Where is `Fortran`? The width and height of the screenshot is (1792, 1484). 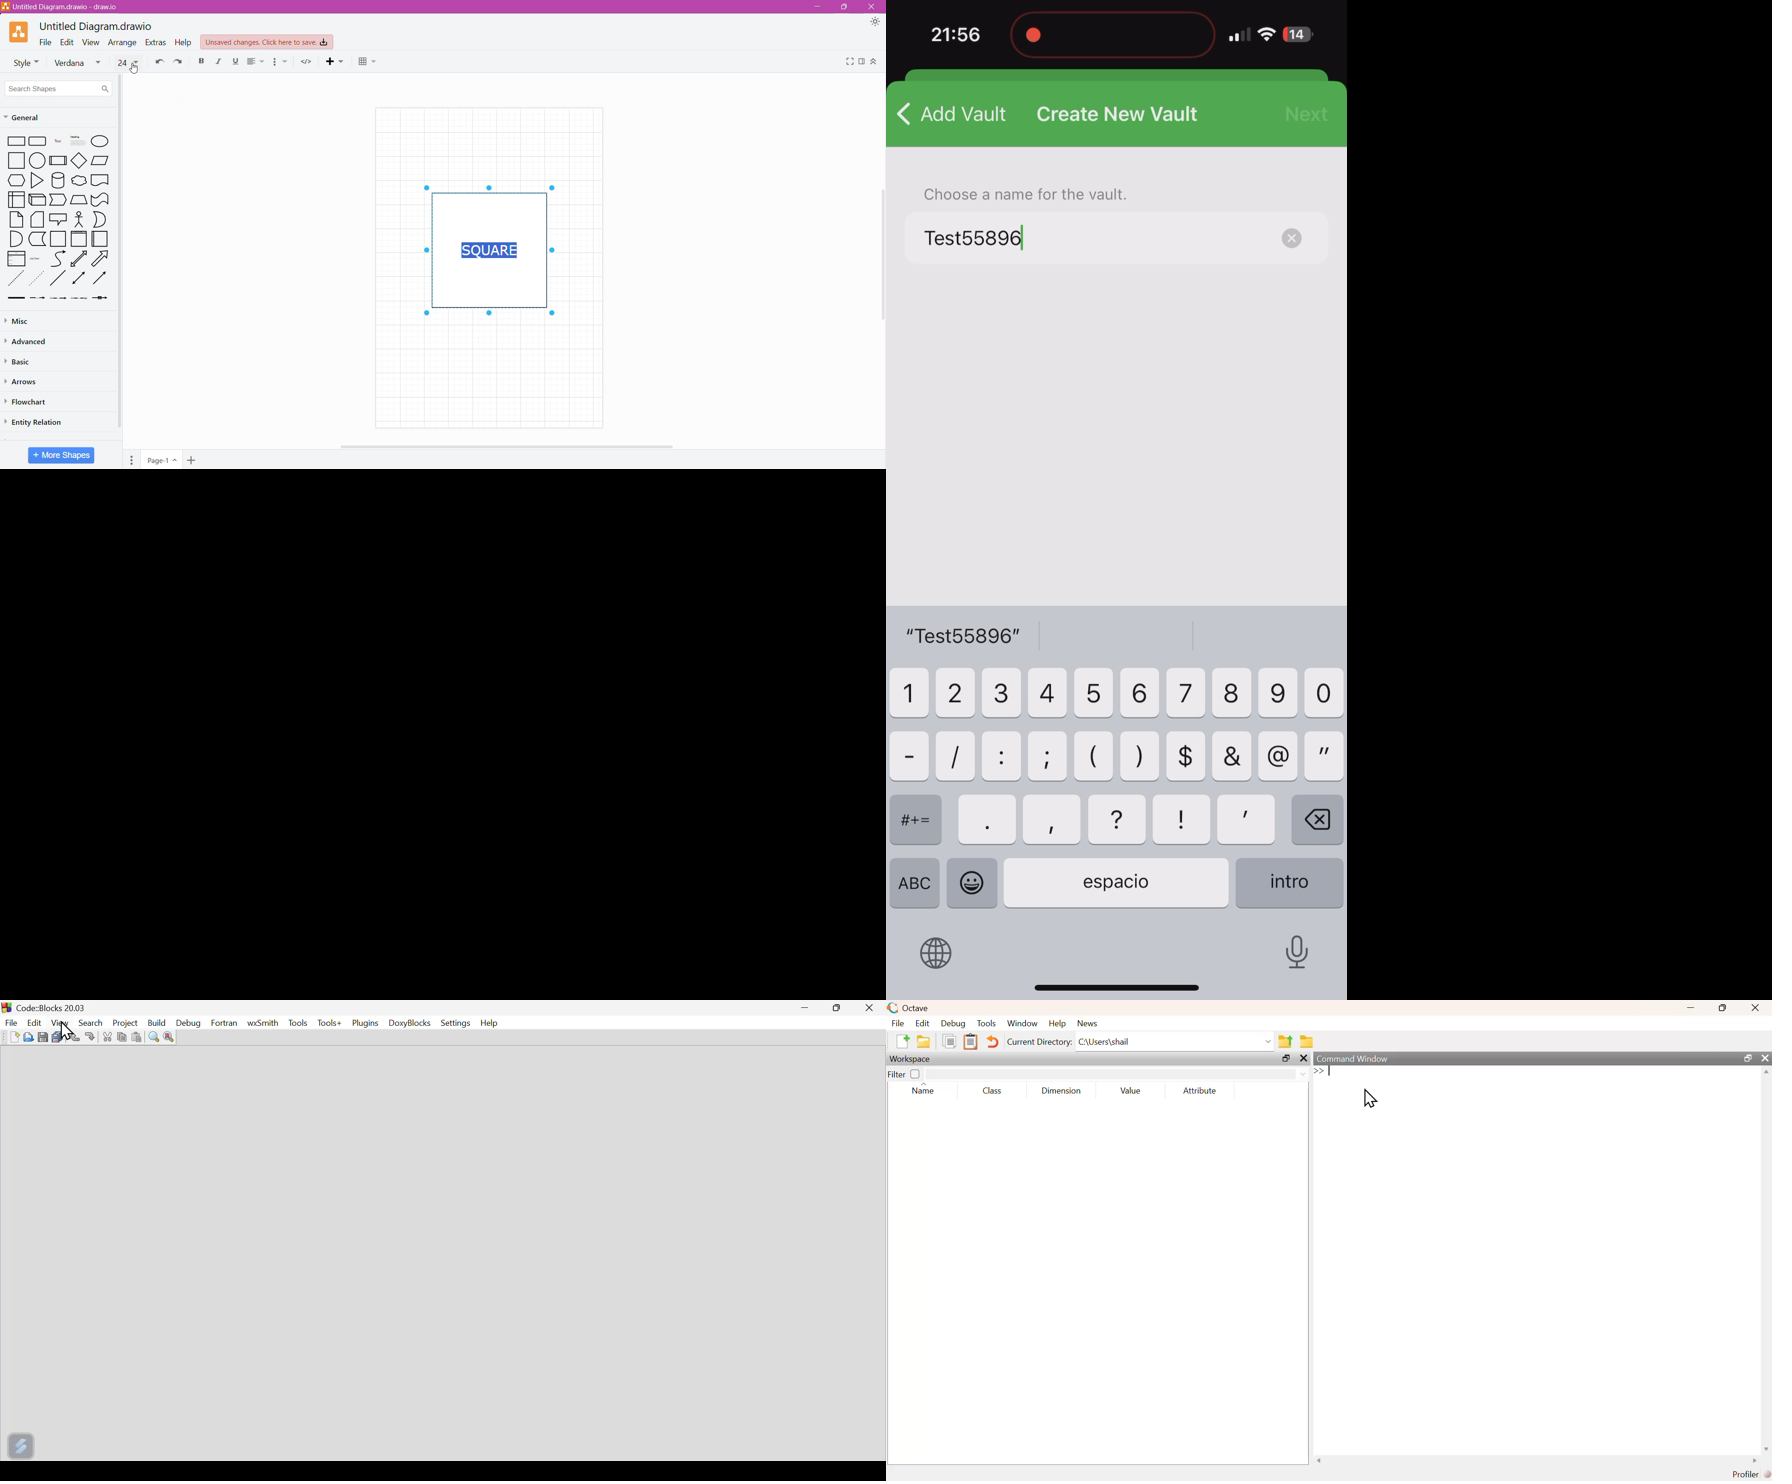
Fortran is located at coordinates (224, 1023).